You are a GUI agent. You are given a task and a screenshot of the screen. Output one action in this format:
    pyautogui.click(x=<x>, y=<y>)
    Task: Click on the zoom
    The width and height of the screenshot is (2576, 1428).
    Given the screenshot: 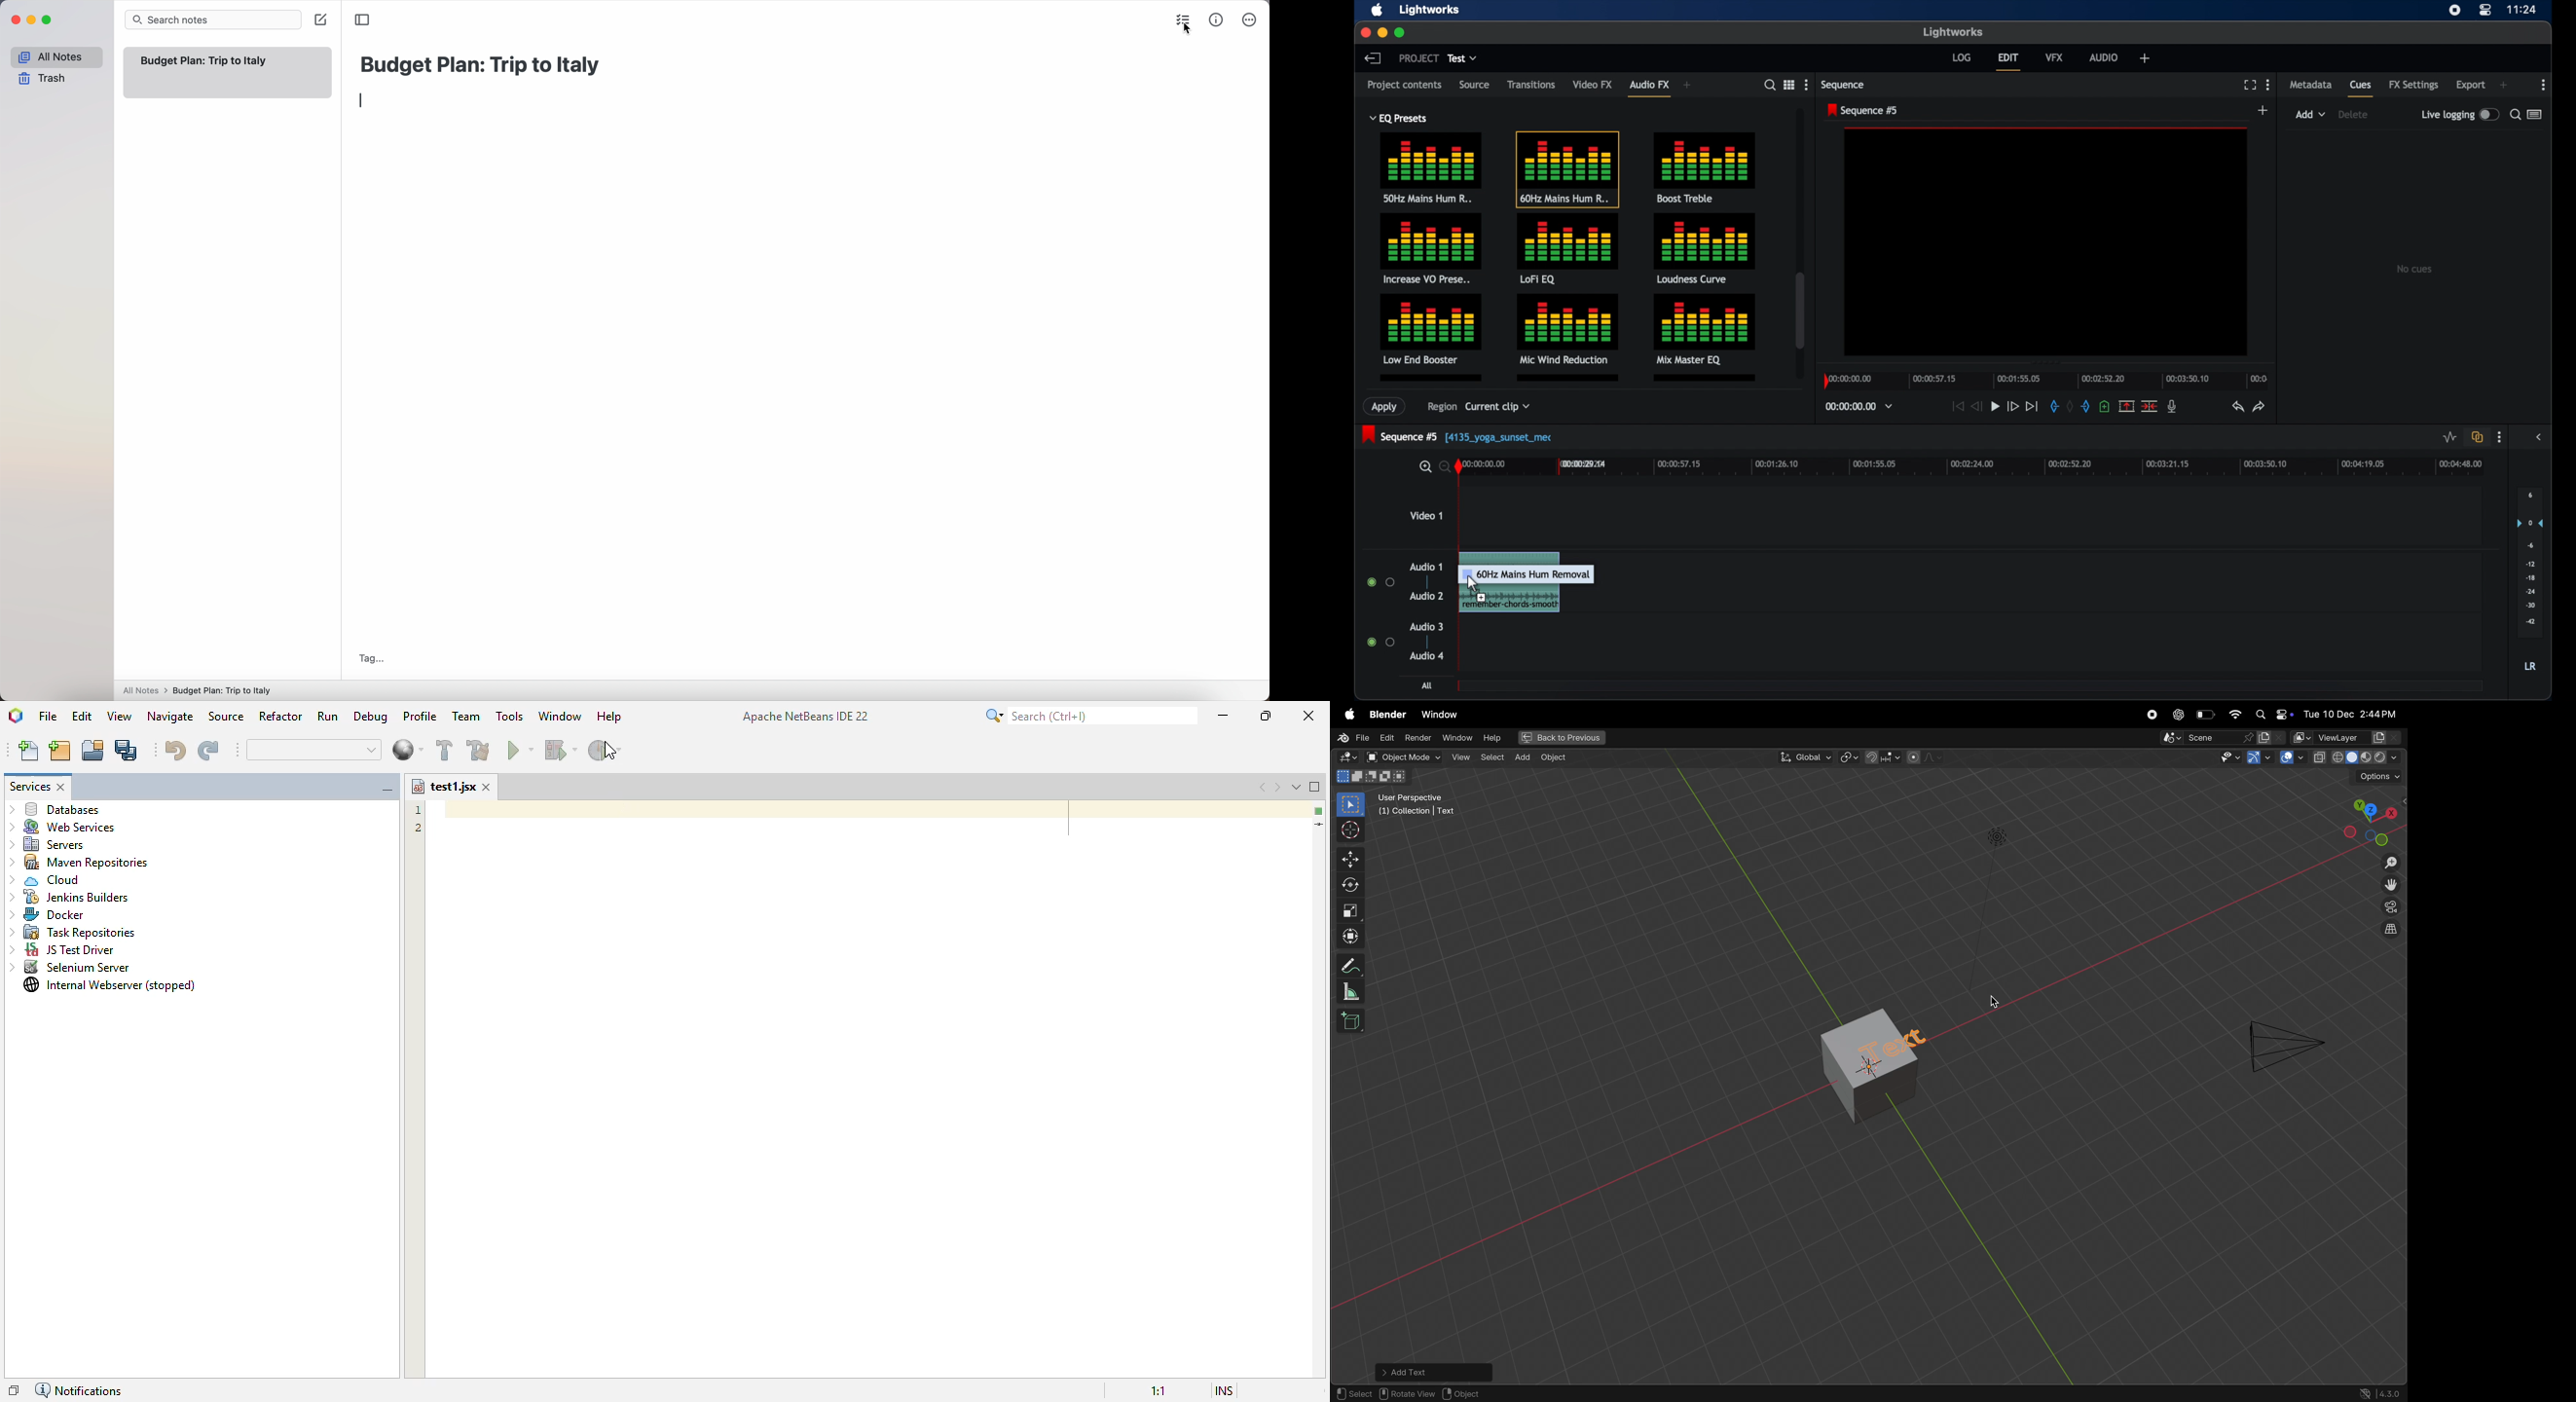 What is the action you would take?
    pyautogui.click(x=2388, y=862)
    